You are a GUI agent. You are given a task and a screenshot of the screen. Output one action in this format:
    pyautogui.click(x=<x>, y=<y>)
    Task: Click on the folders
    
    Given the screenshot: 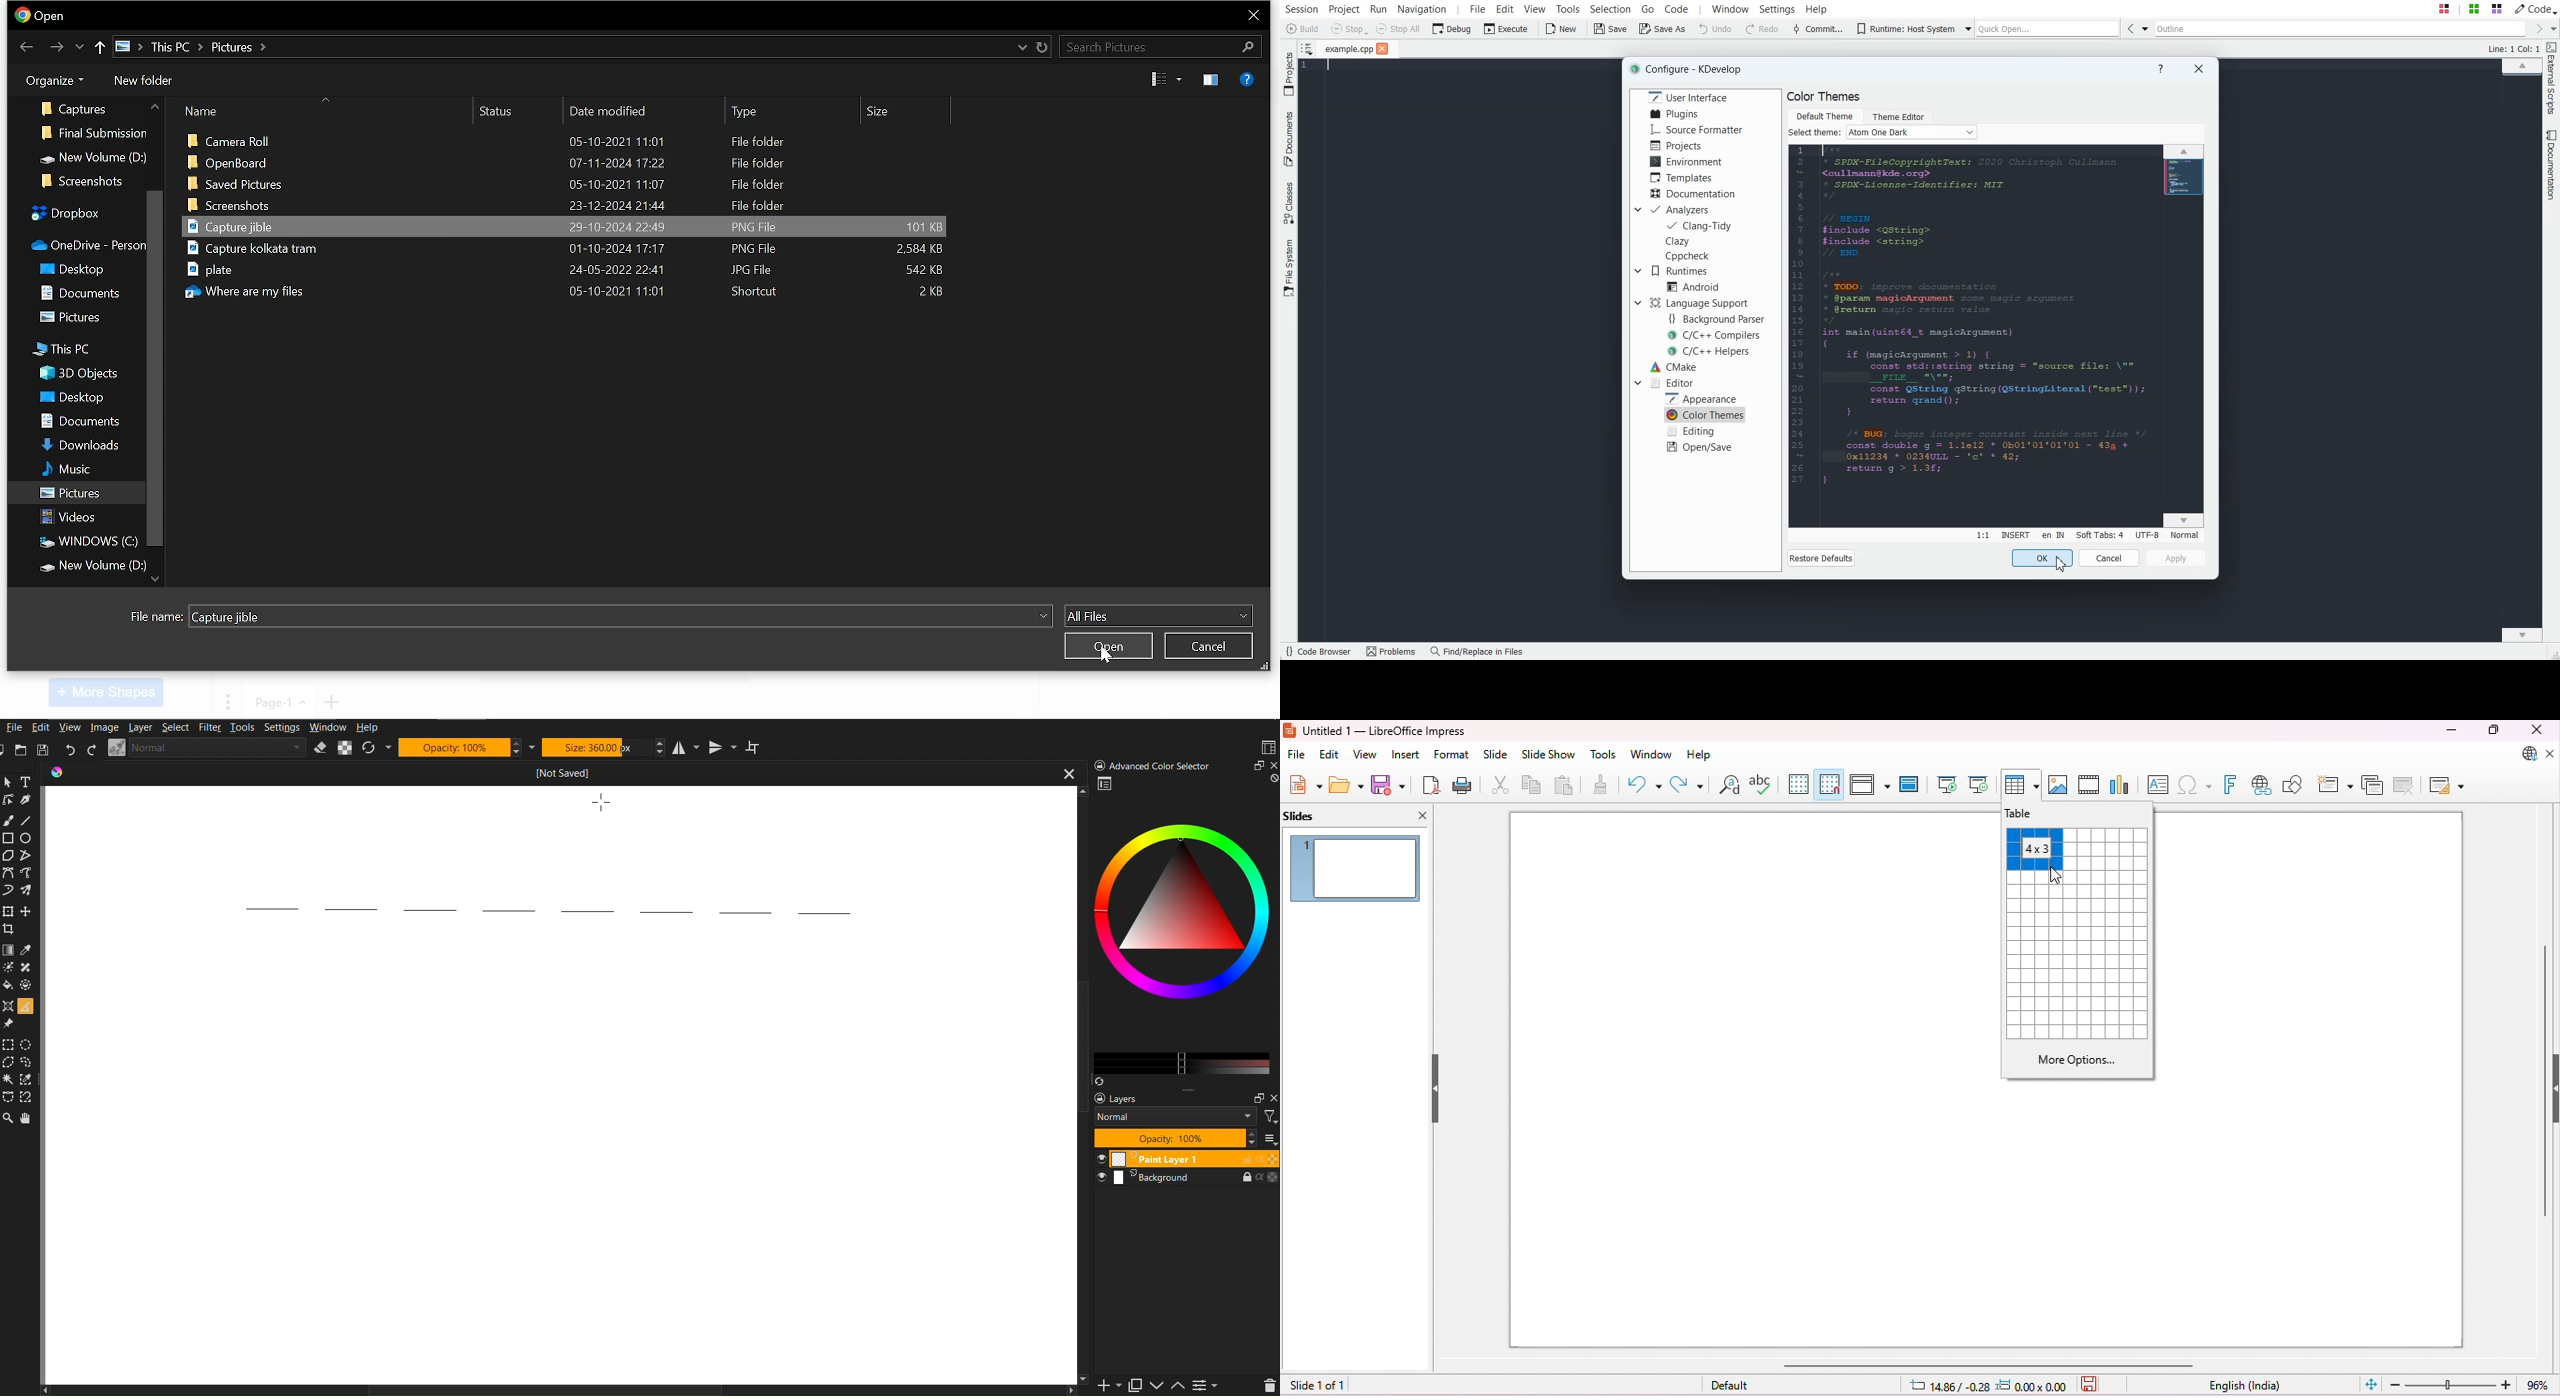 What is the action you would take?
    pyautogui.click(x=74, y=104)
    